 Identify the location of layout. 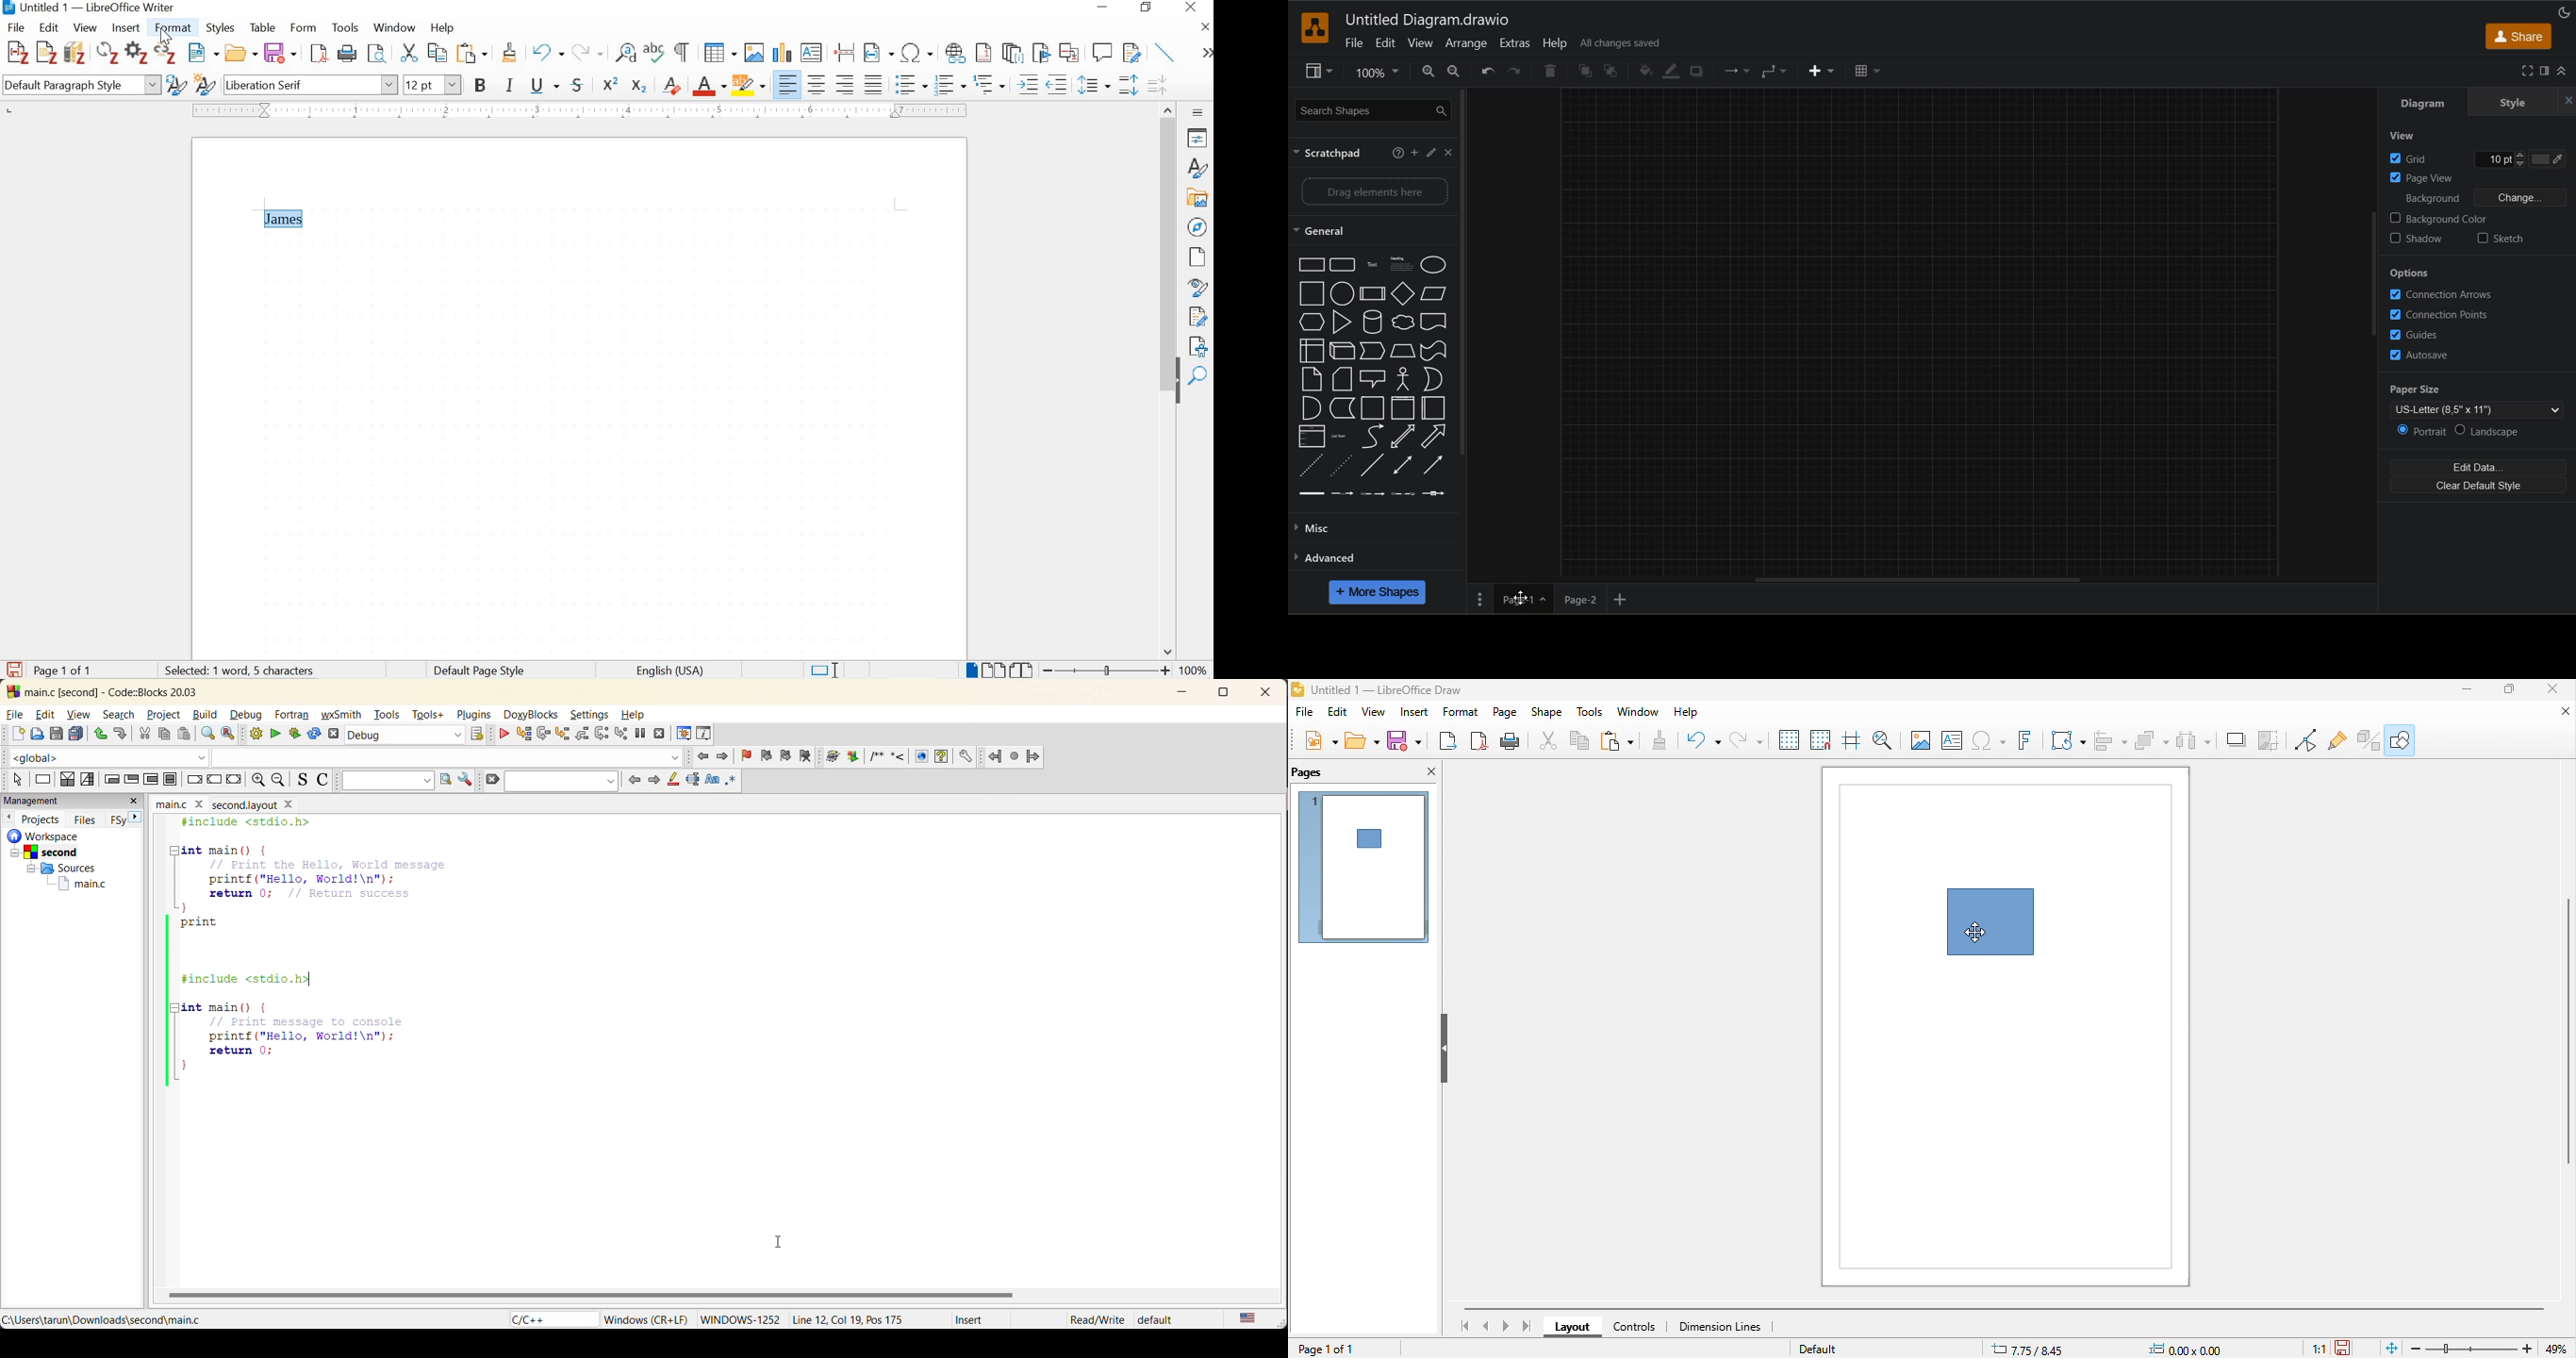
(1575, 1328).